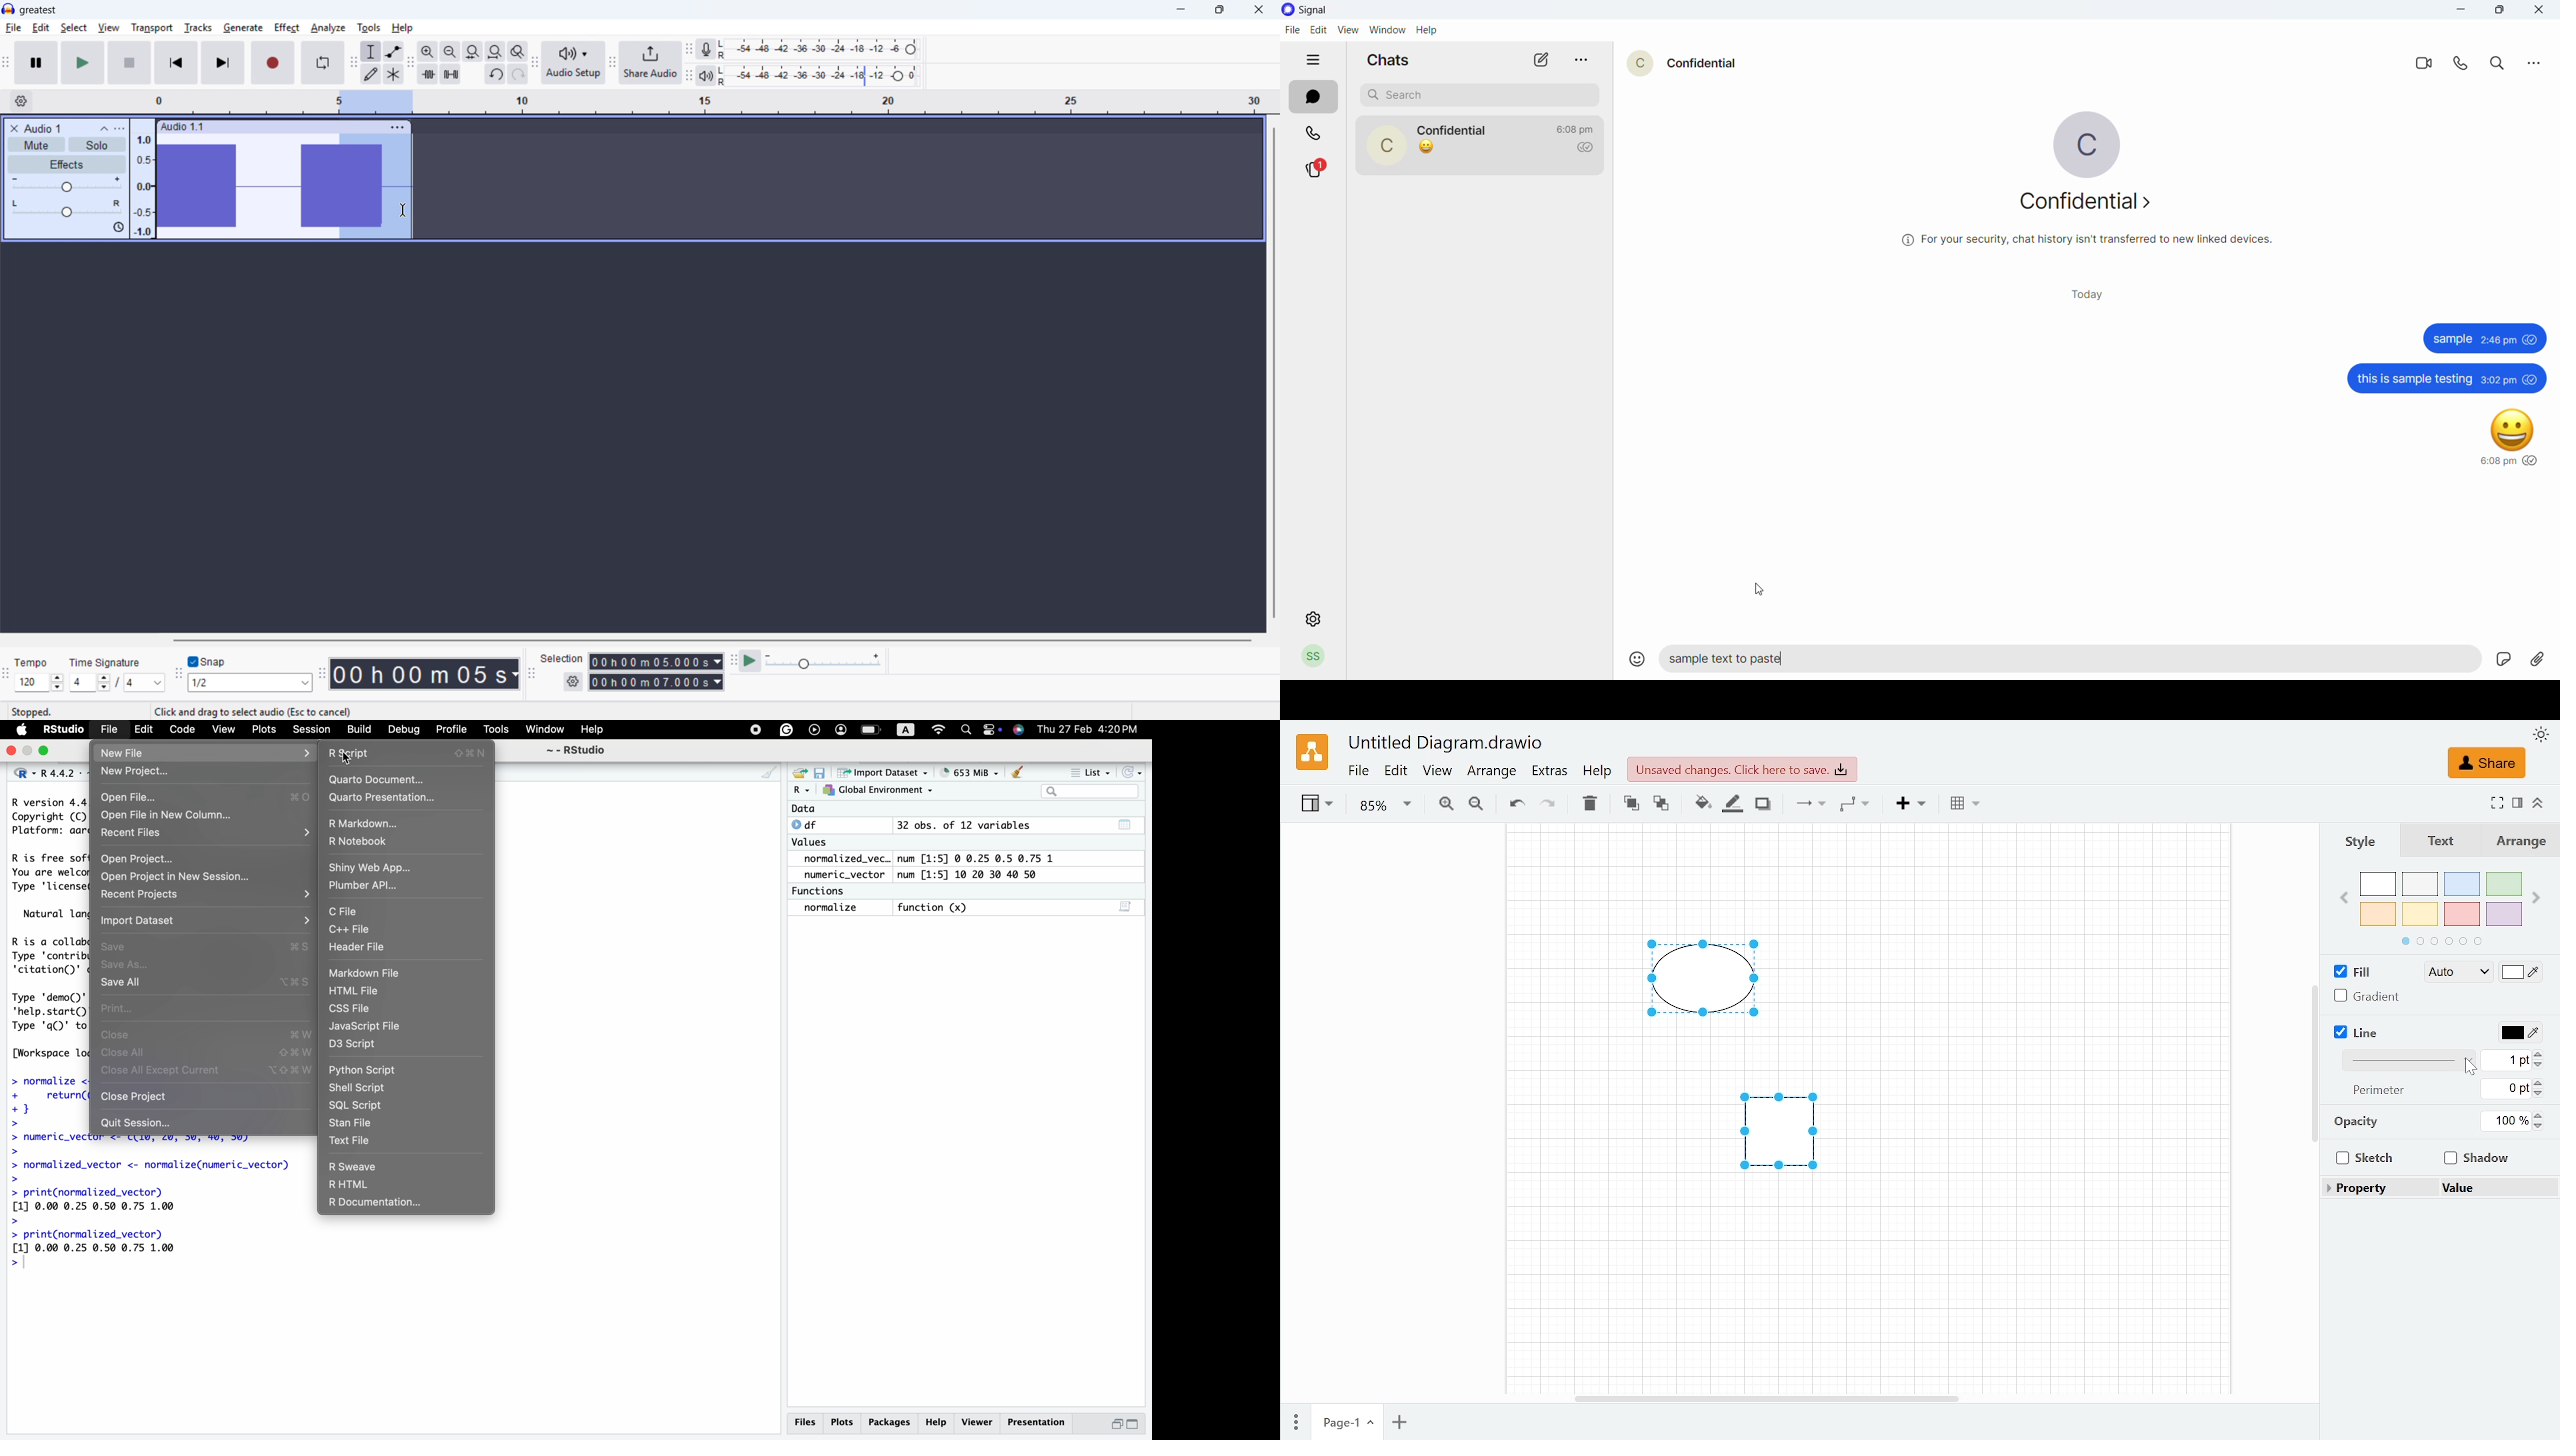 The width and height of the screenshot is (2576, 1456). I want to click on ~~ RStudio, so click(576, 753).